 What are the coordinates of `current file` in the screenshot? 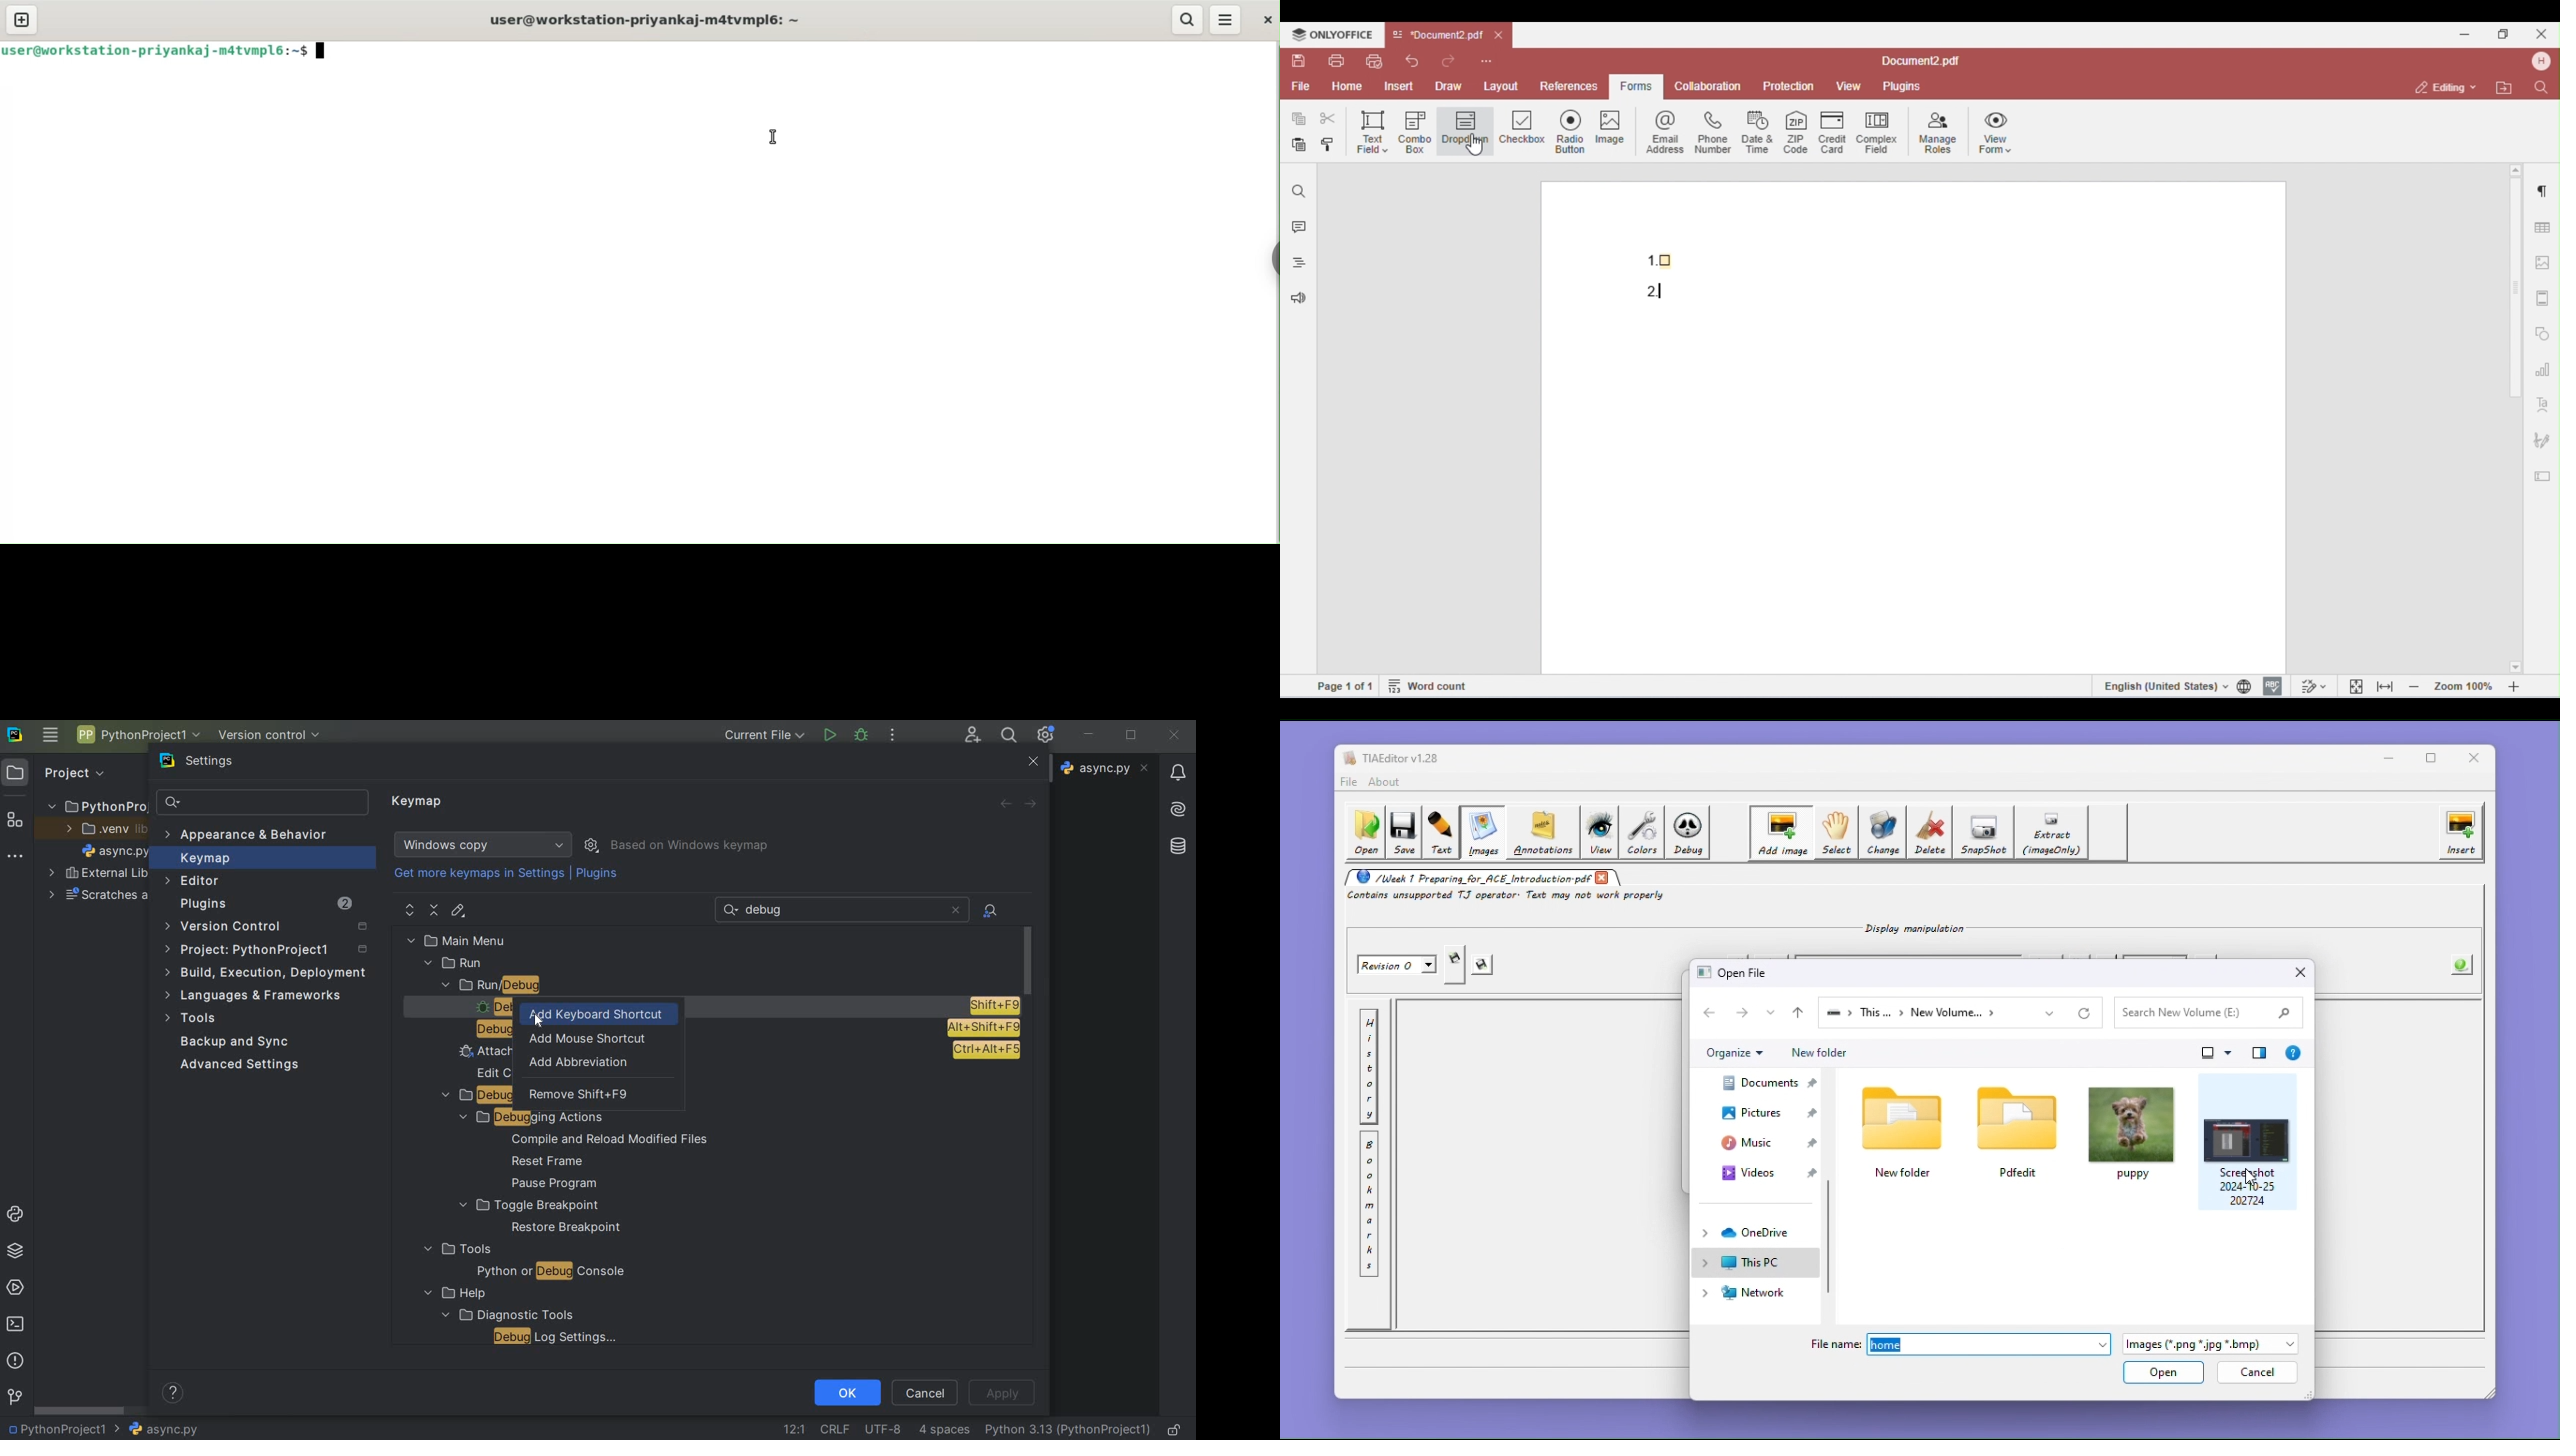 It's located at (766, 735).